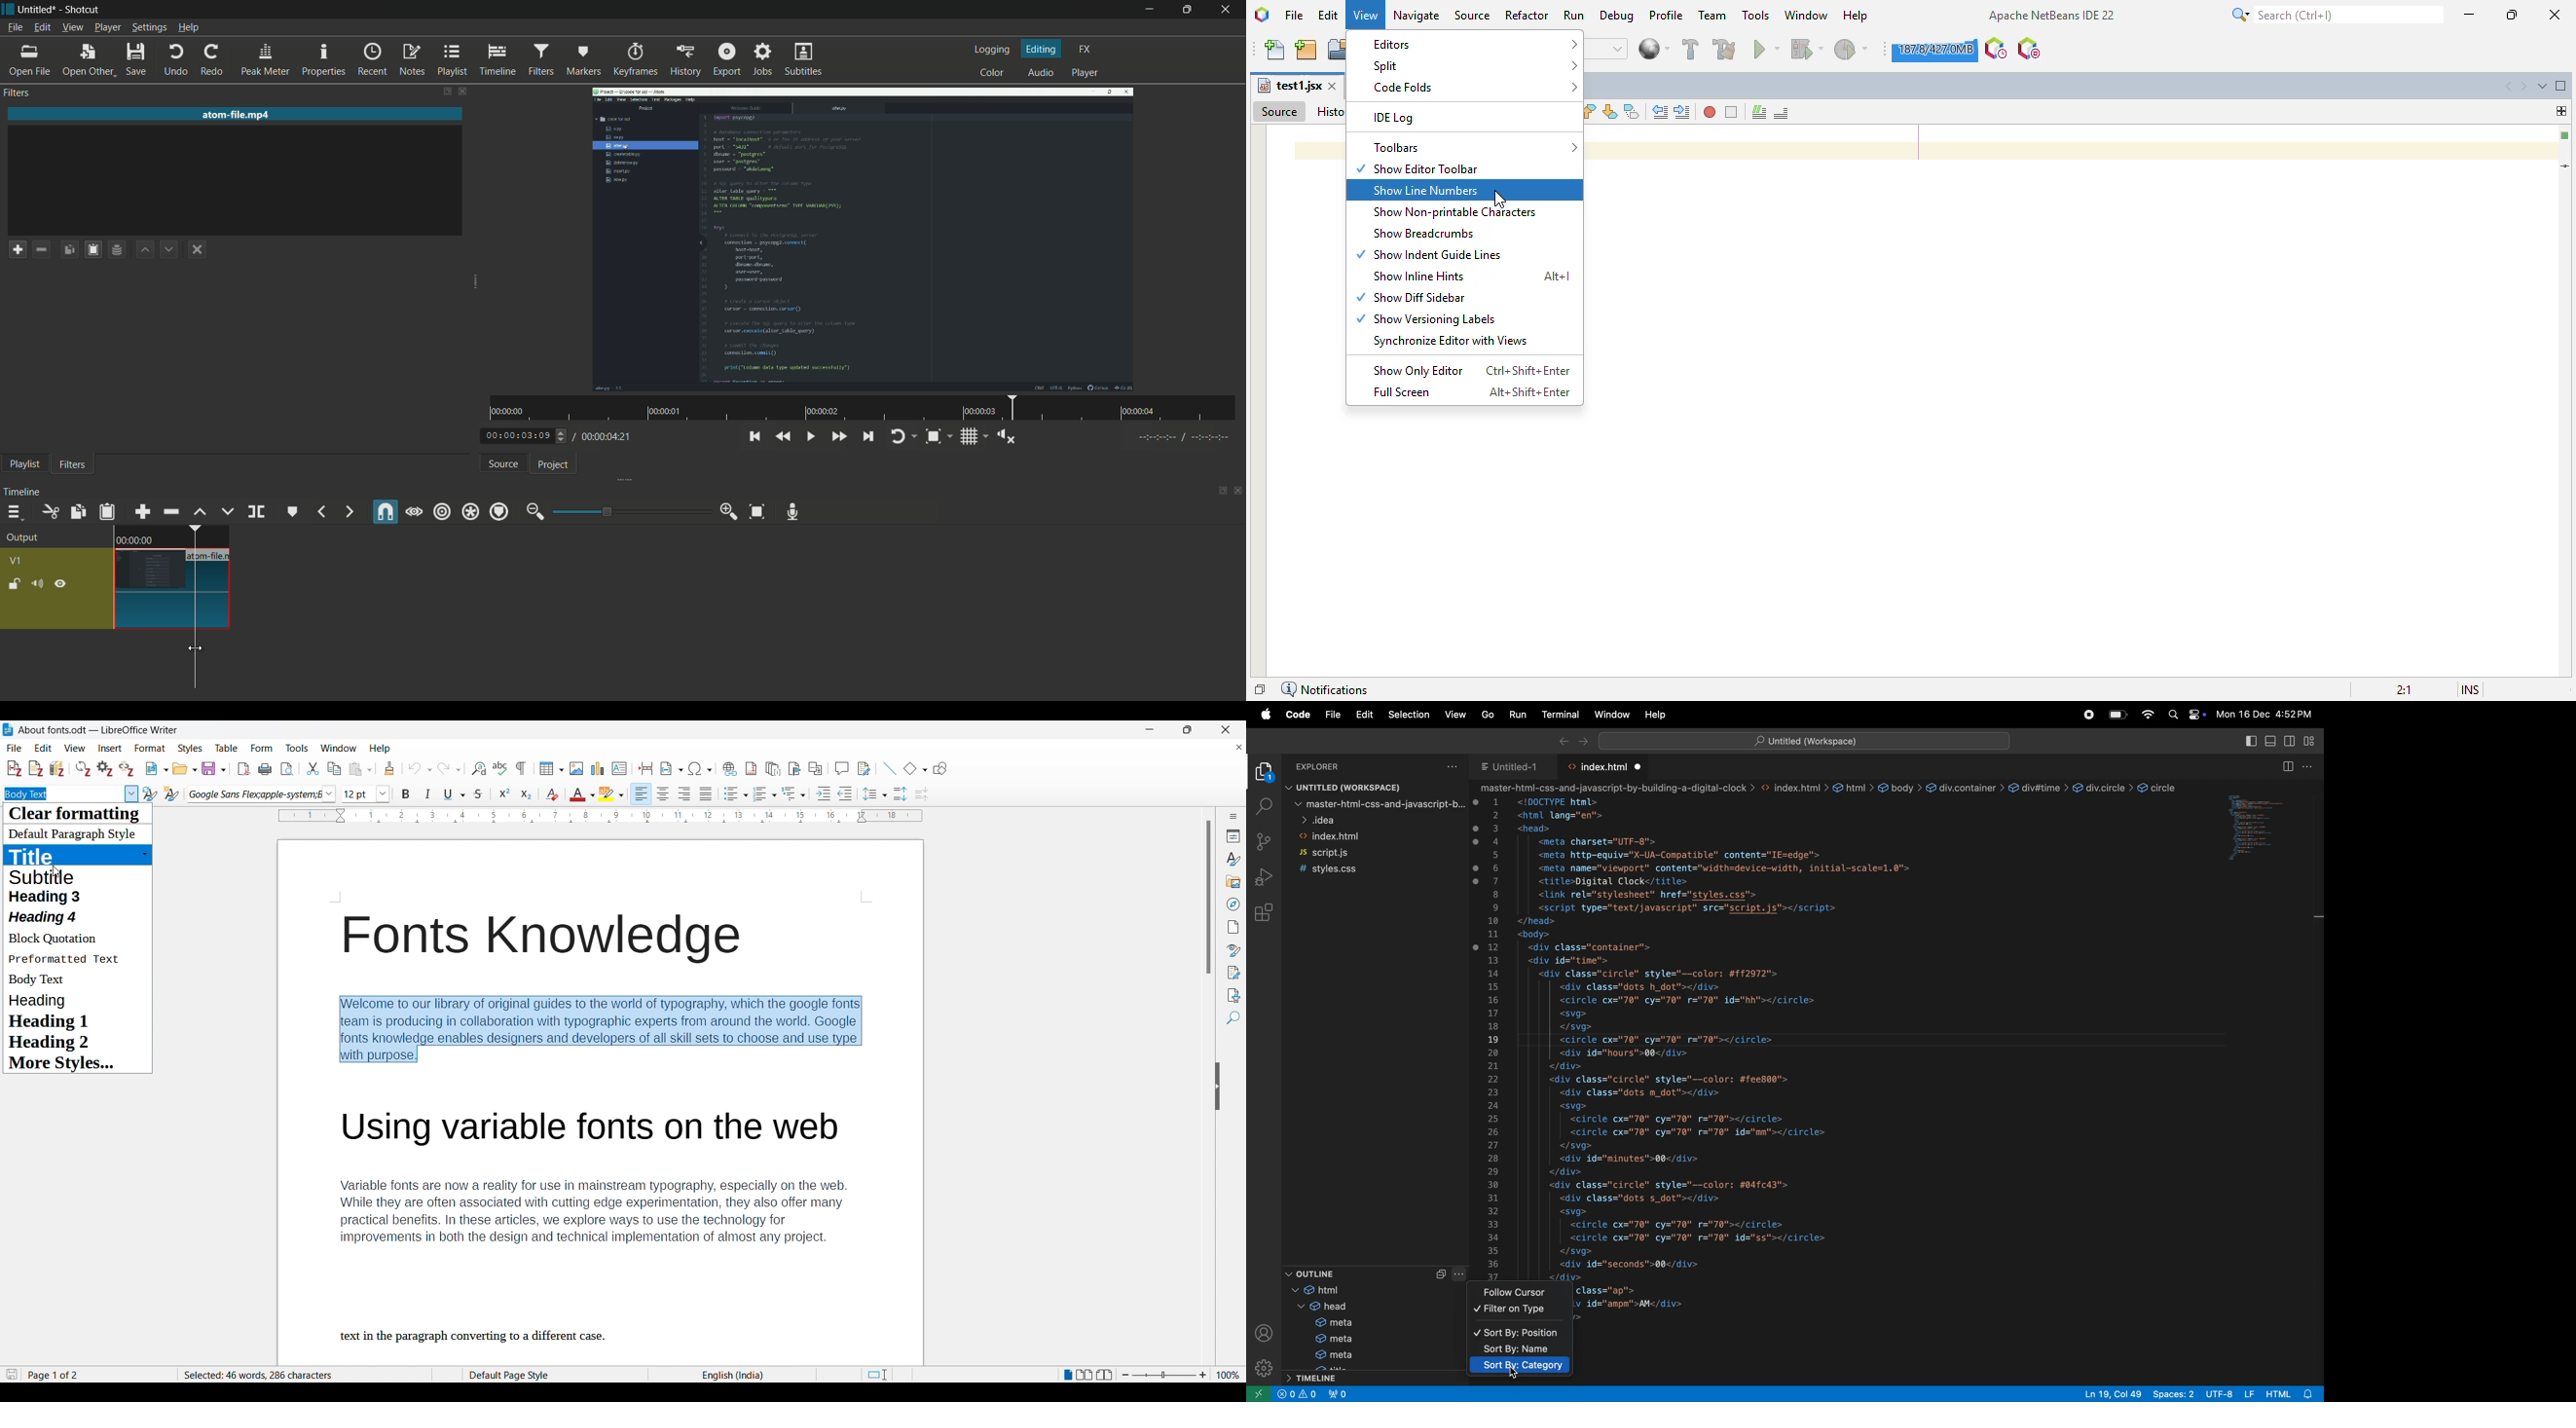 This screenshot has width=2576, height=1428. I want to click on tools, so click(1756, 14).